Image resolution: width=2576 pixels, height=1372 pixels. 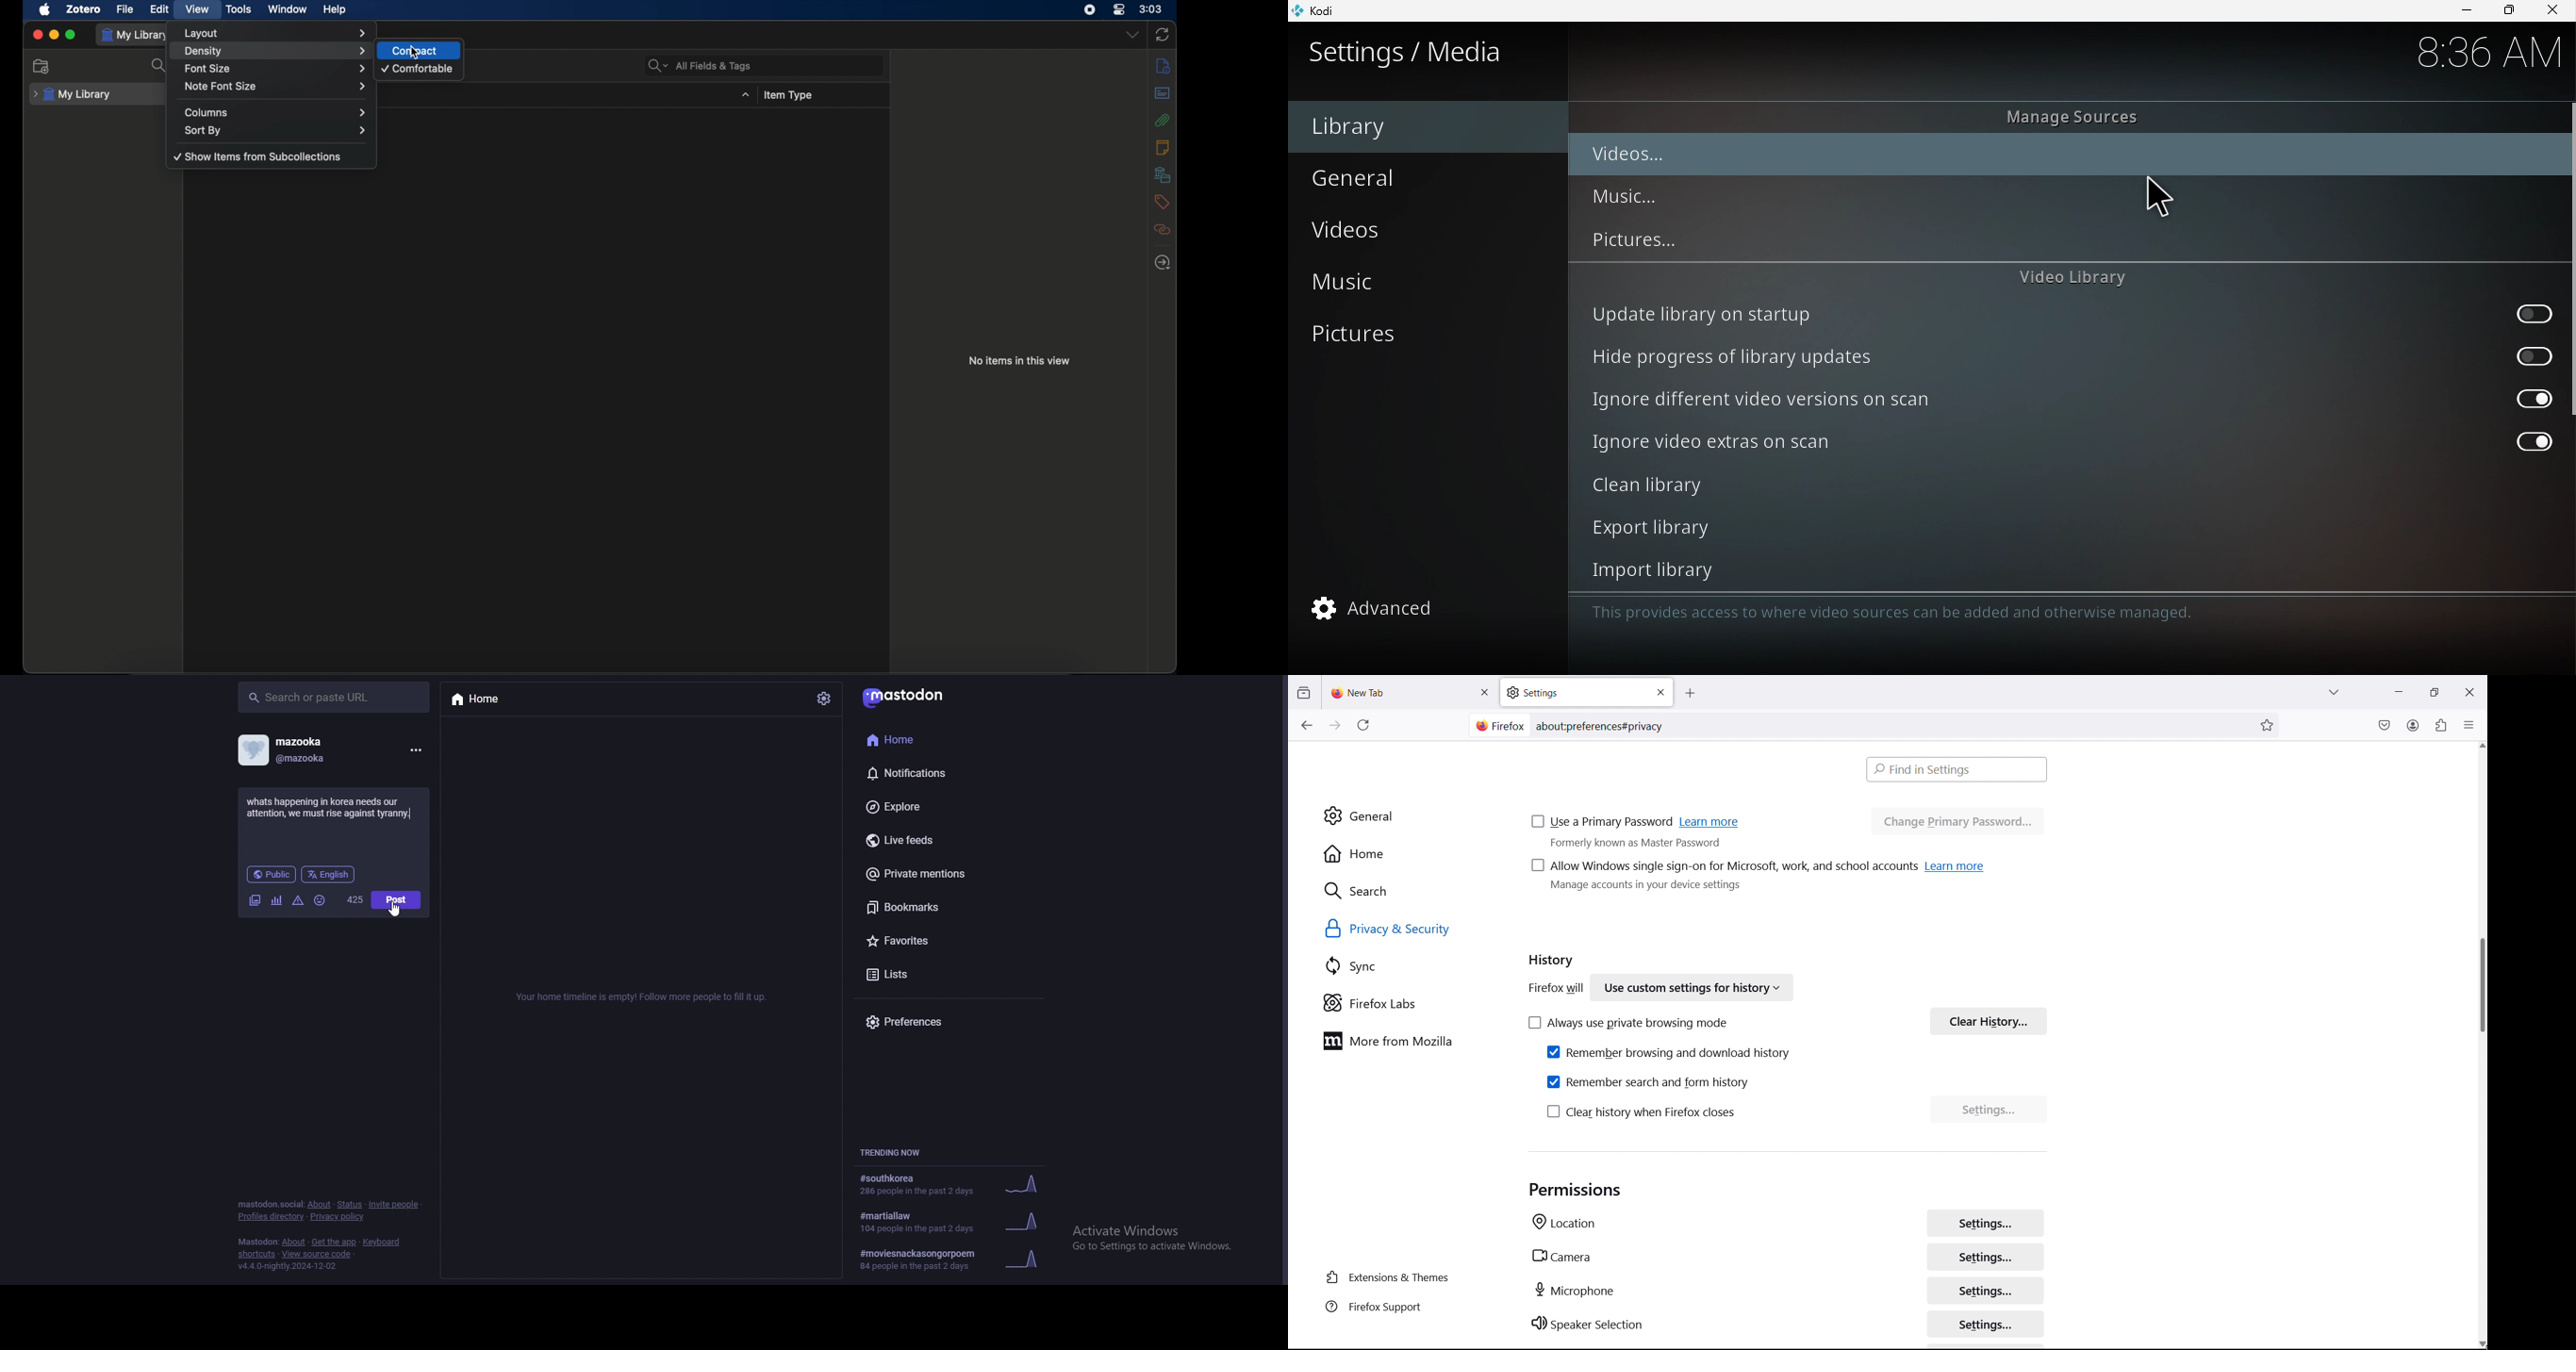 I want to click on language, so click(x=329, y=874).